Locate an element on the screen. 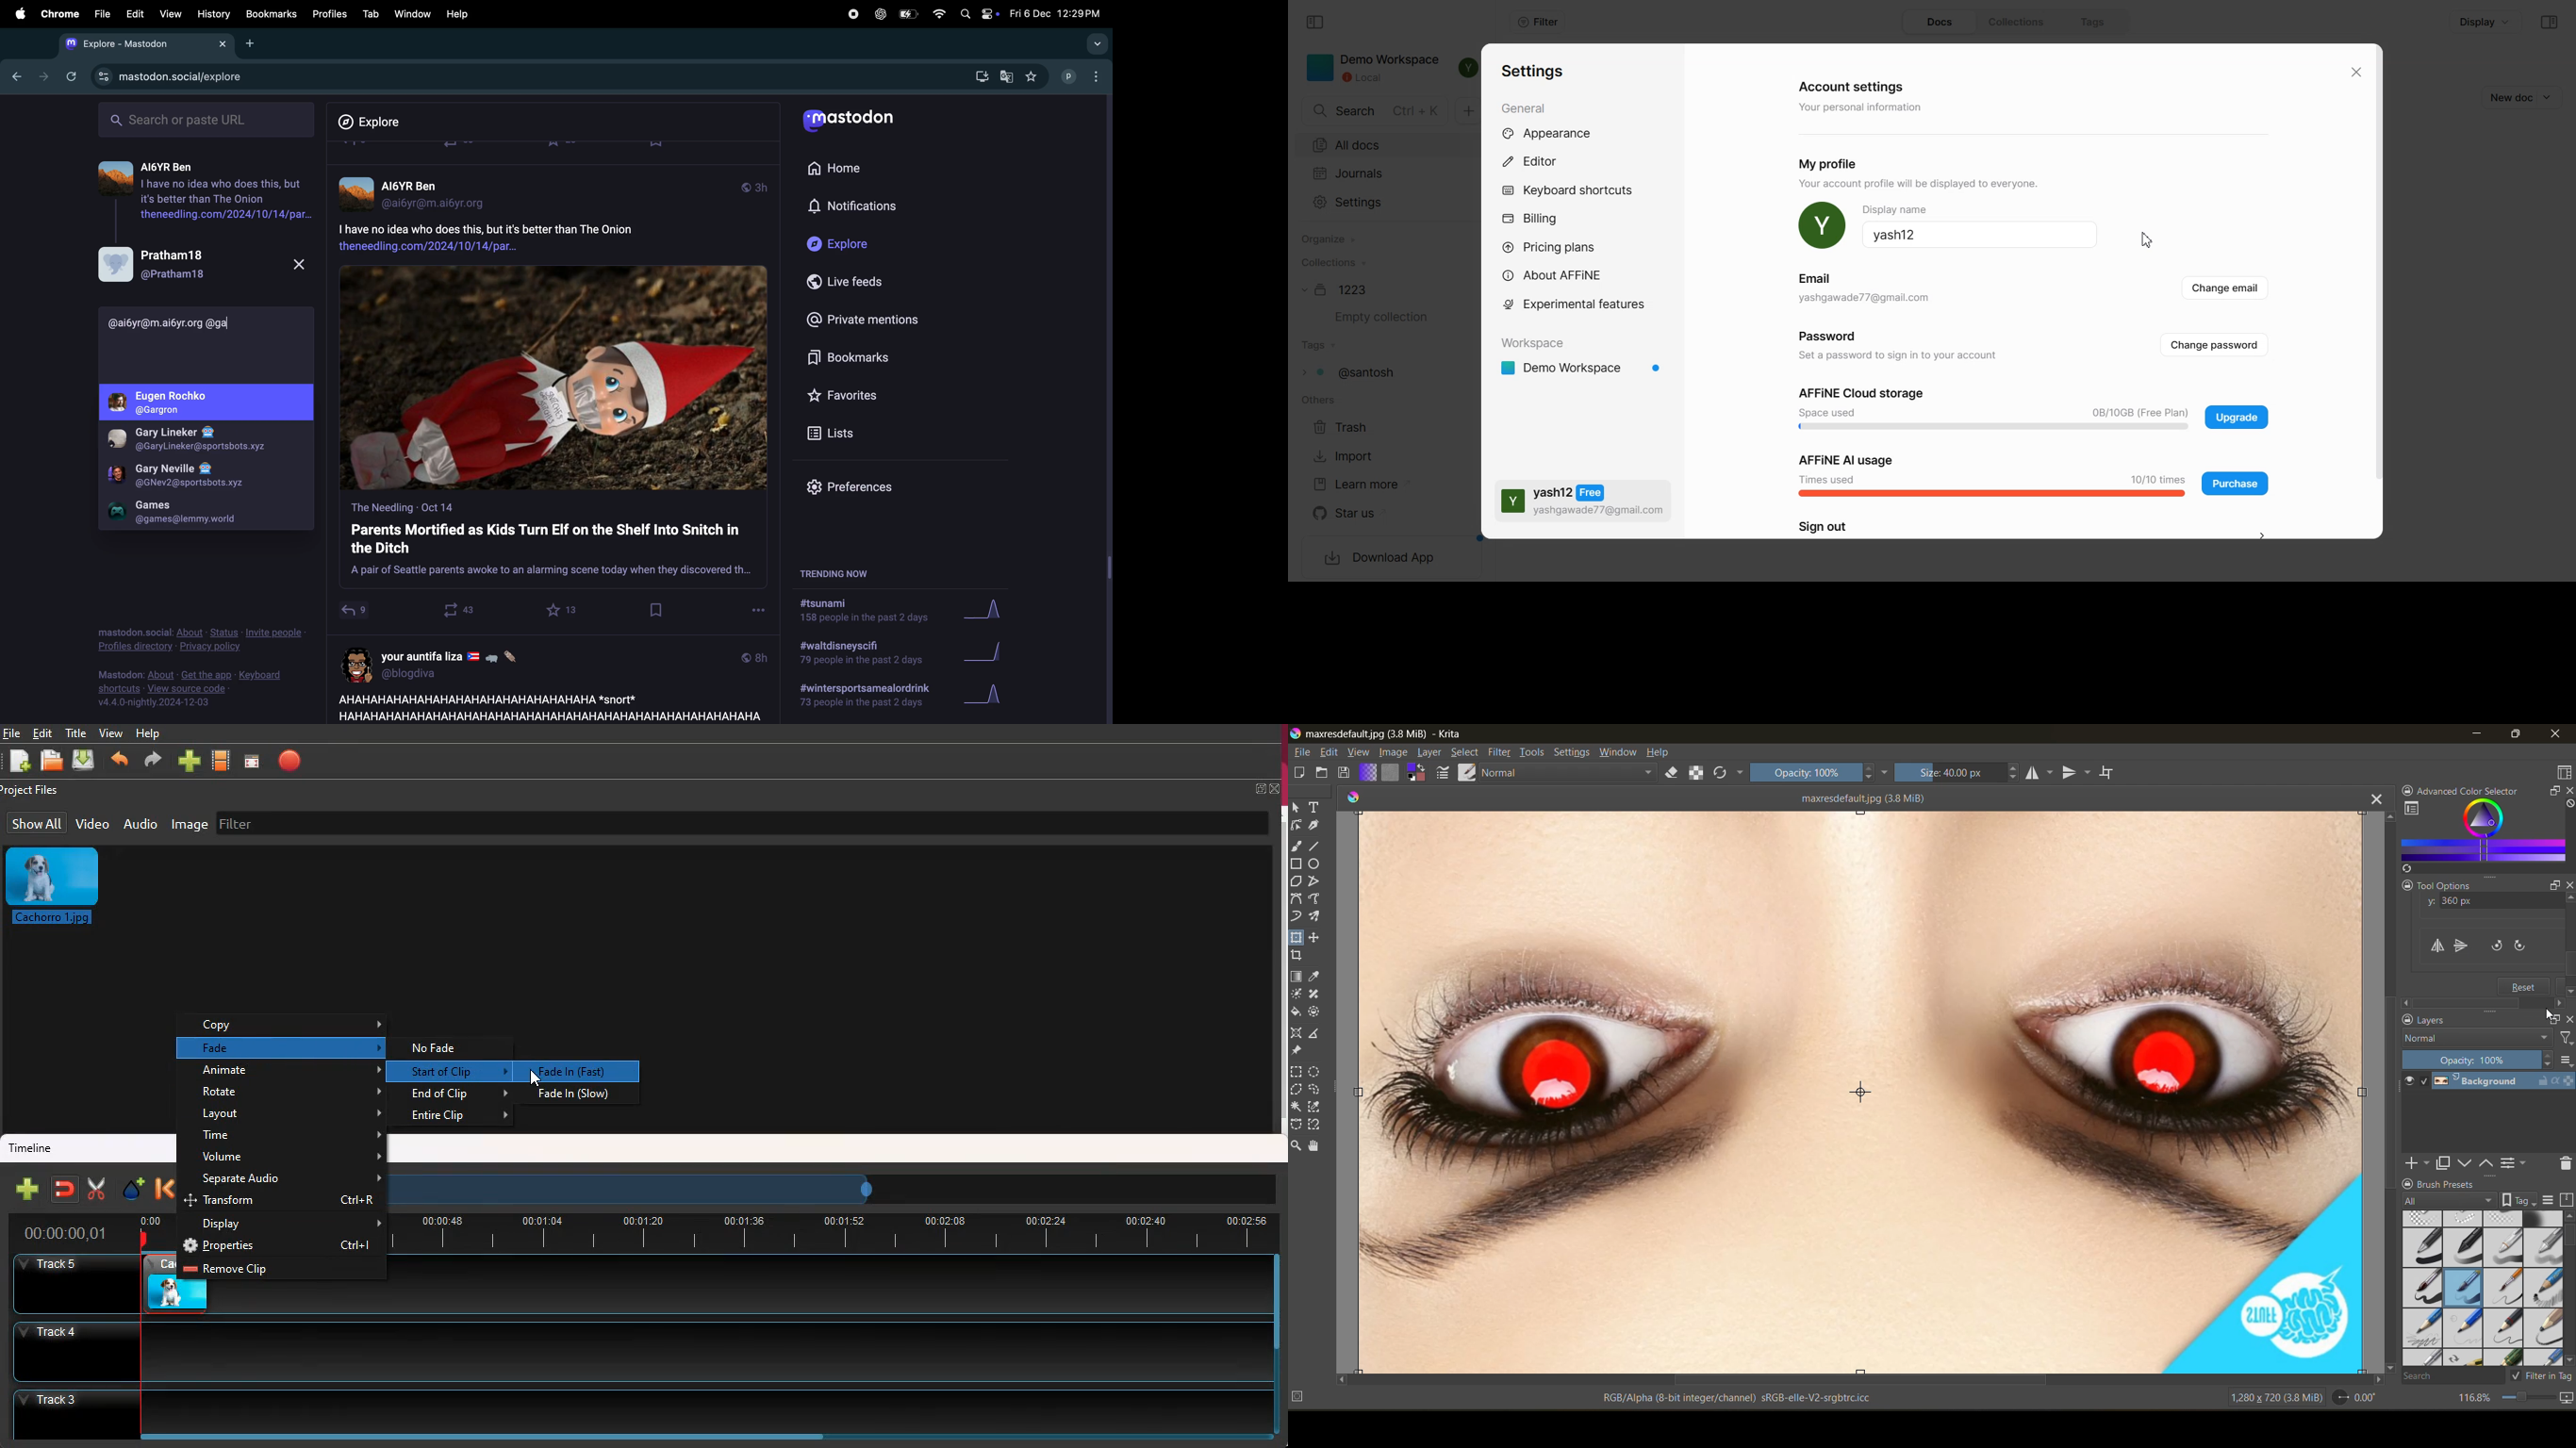  usrer profile is located at coordinates (206, 512).